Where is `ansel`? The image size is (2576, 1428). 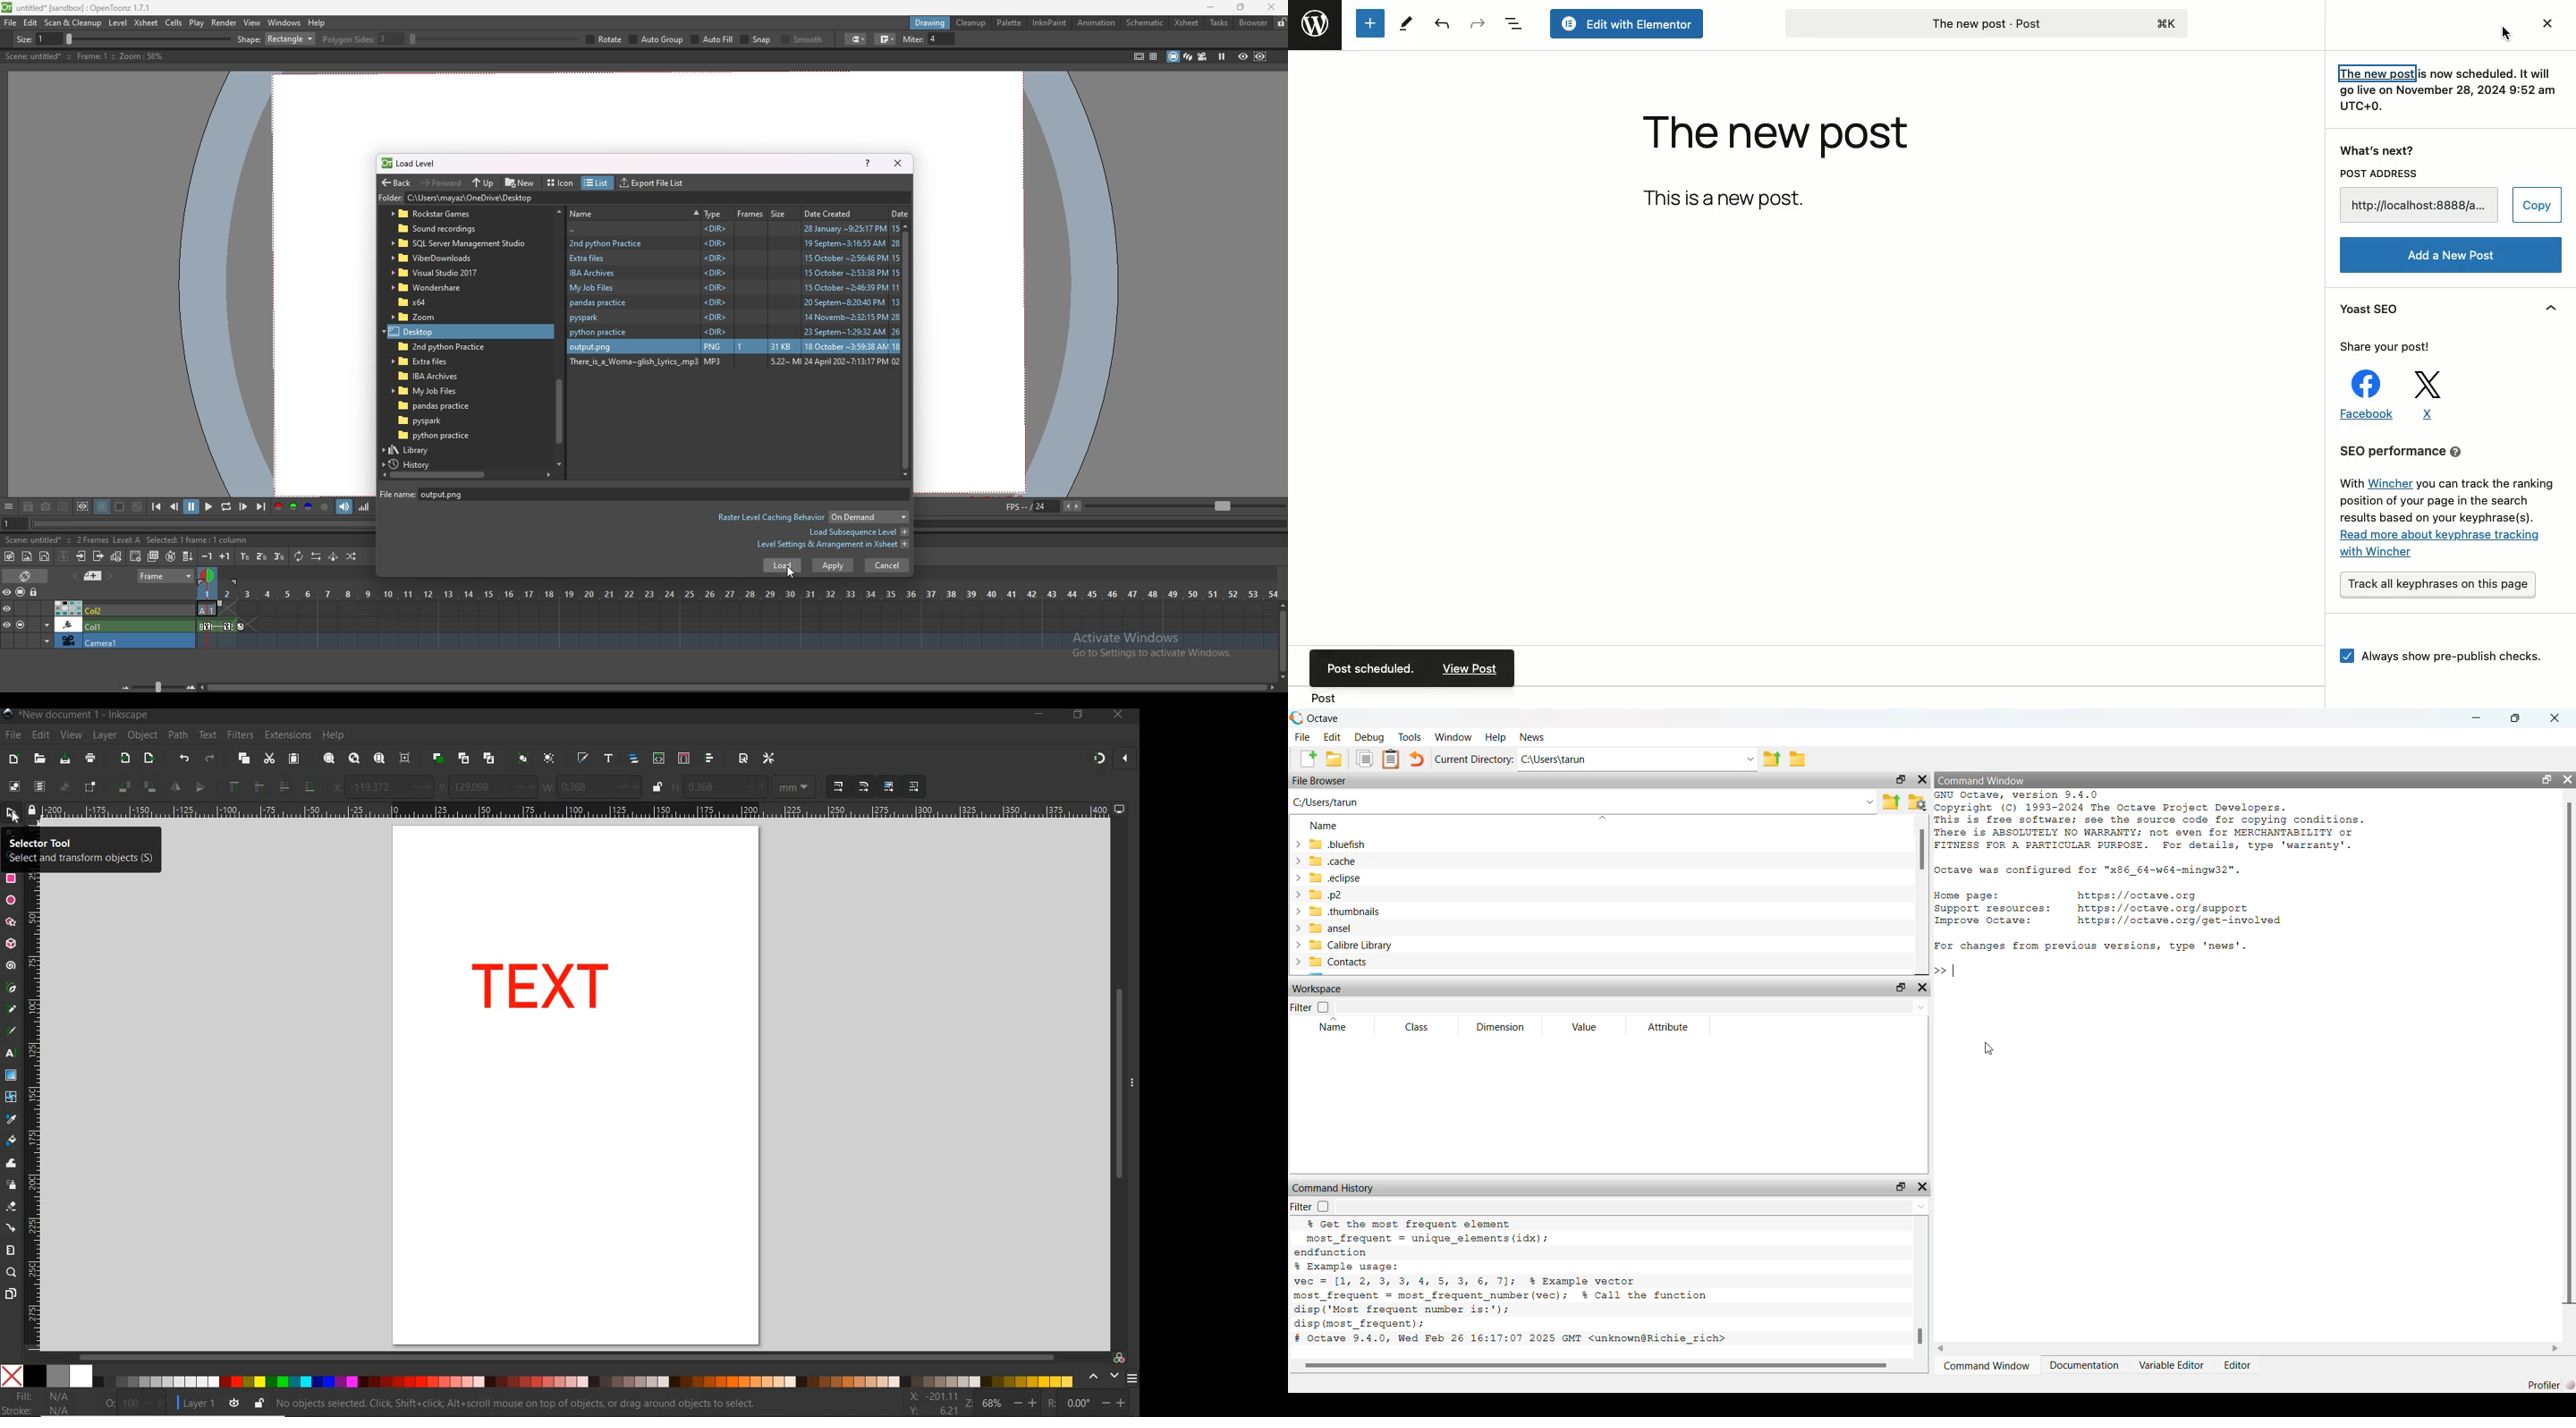 ansel is located at coordinates (1332, 928).